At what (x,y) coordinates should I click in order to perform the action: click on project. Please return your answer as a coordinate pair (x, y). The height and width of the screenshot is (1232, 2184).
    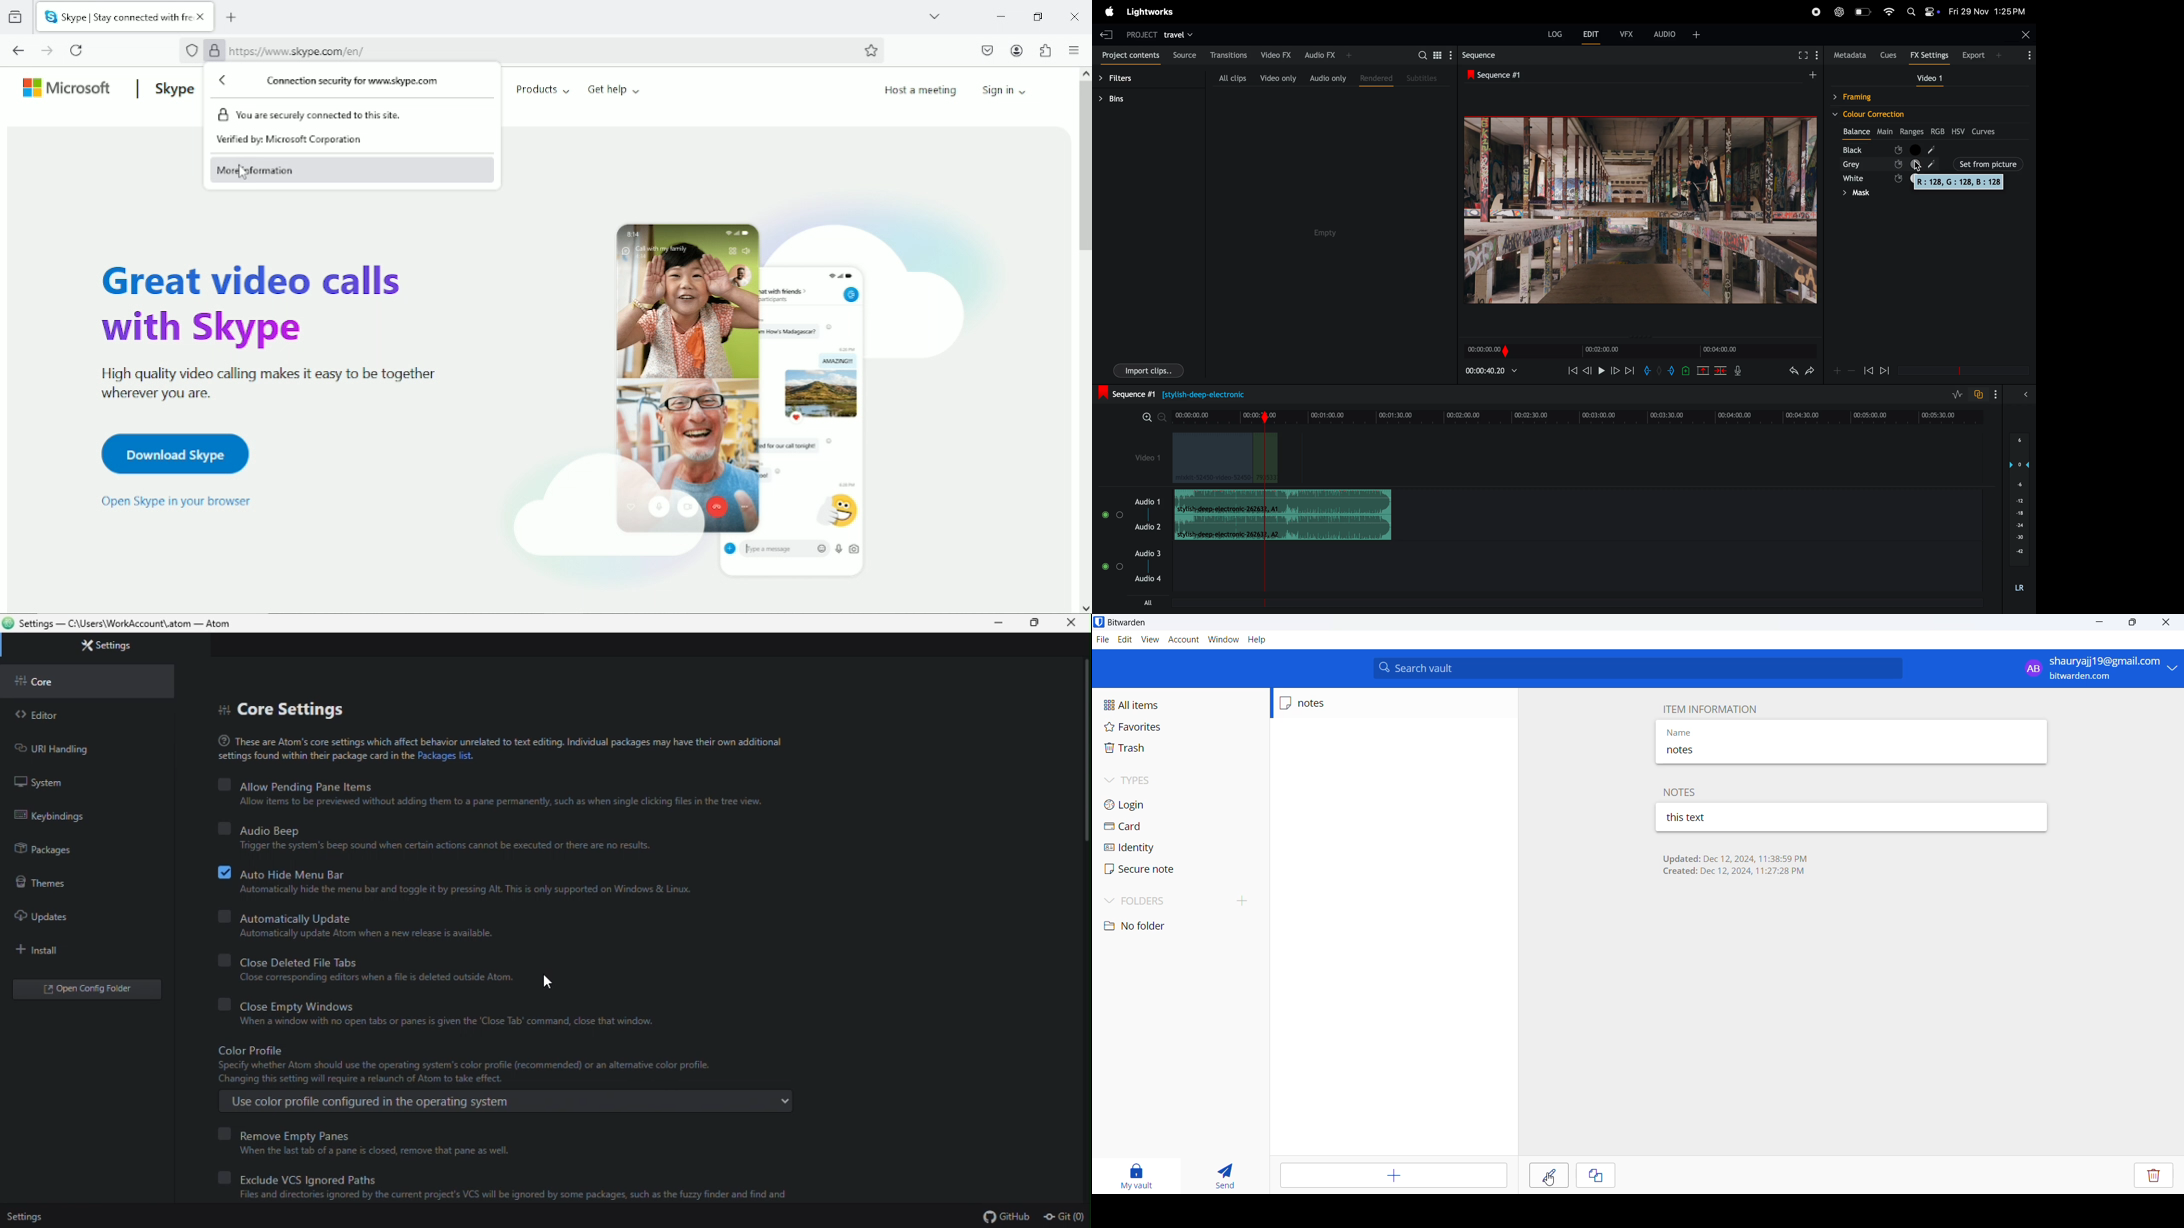
    Looking at the image, I should click on (1140, 34).